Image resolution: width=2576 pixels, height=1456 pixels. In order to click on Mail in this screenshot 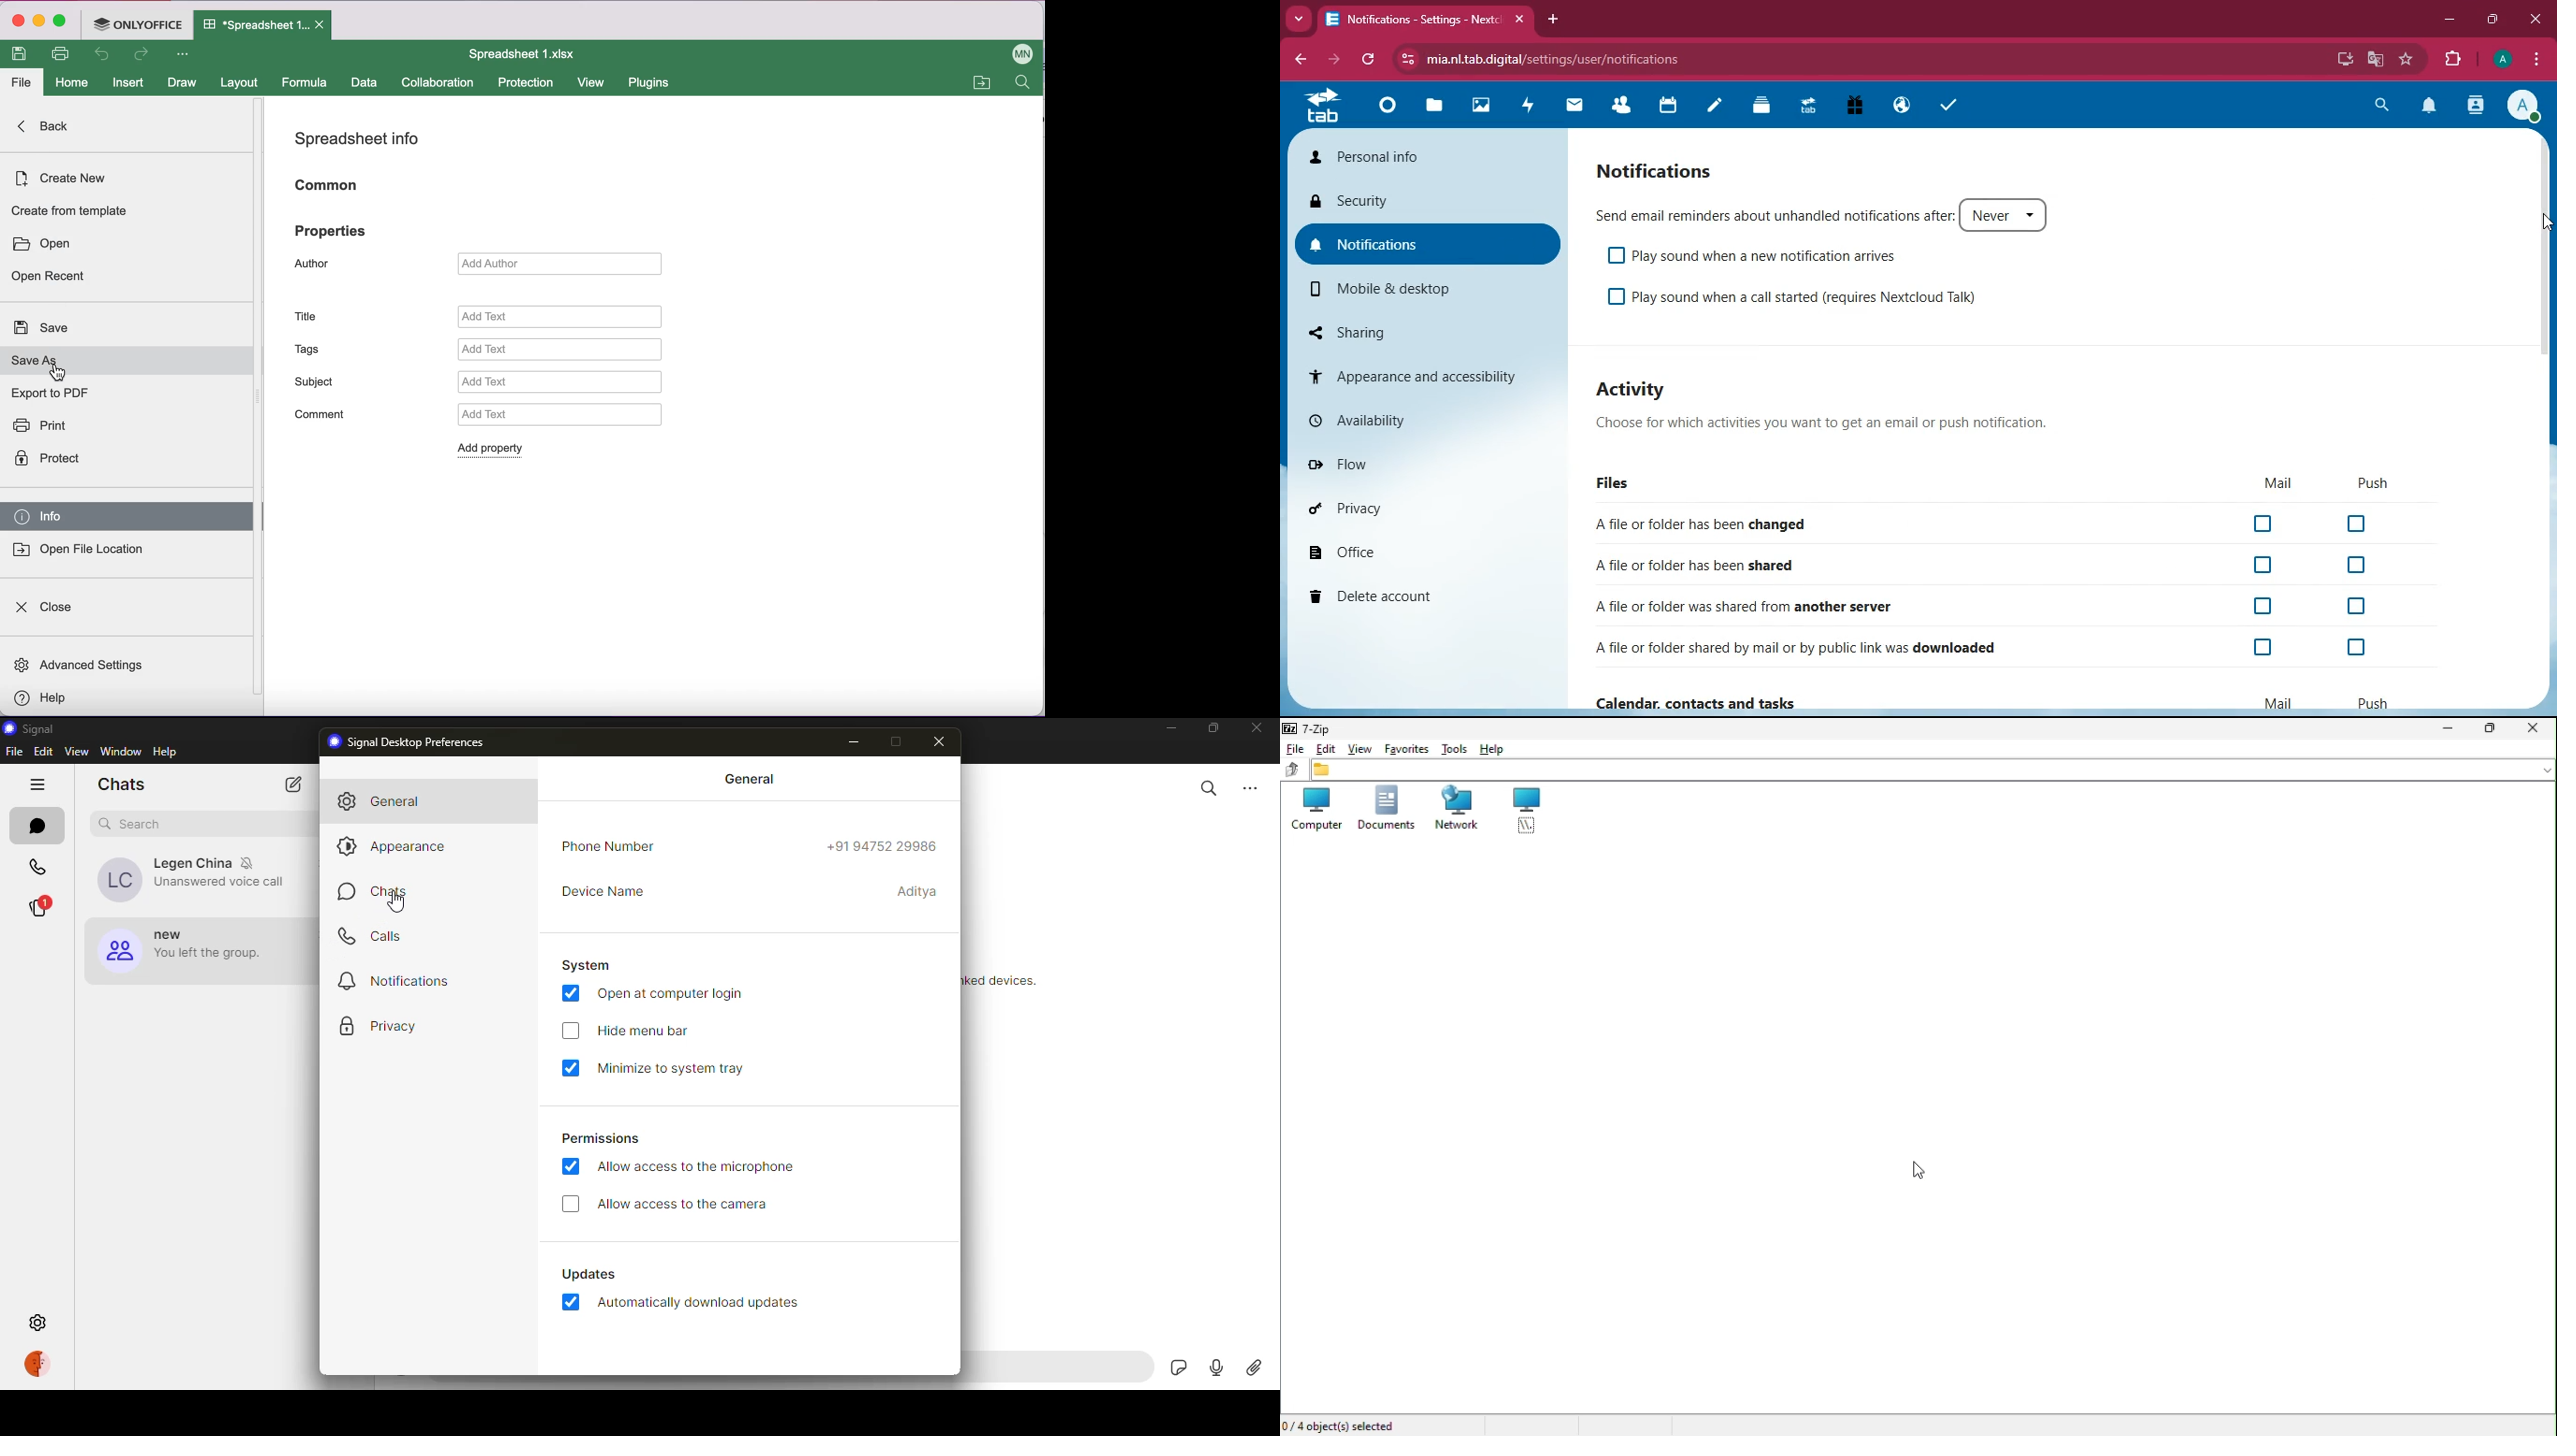, I will do `click(2276, 700)`.